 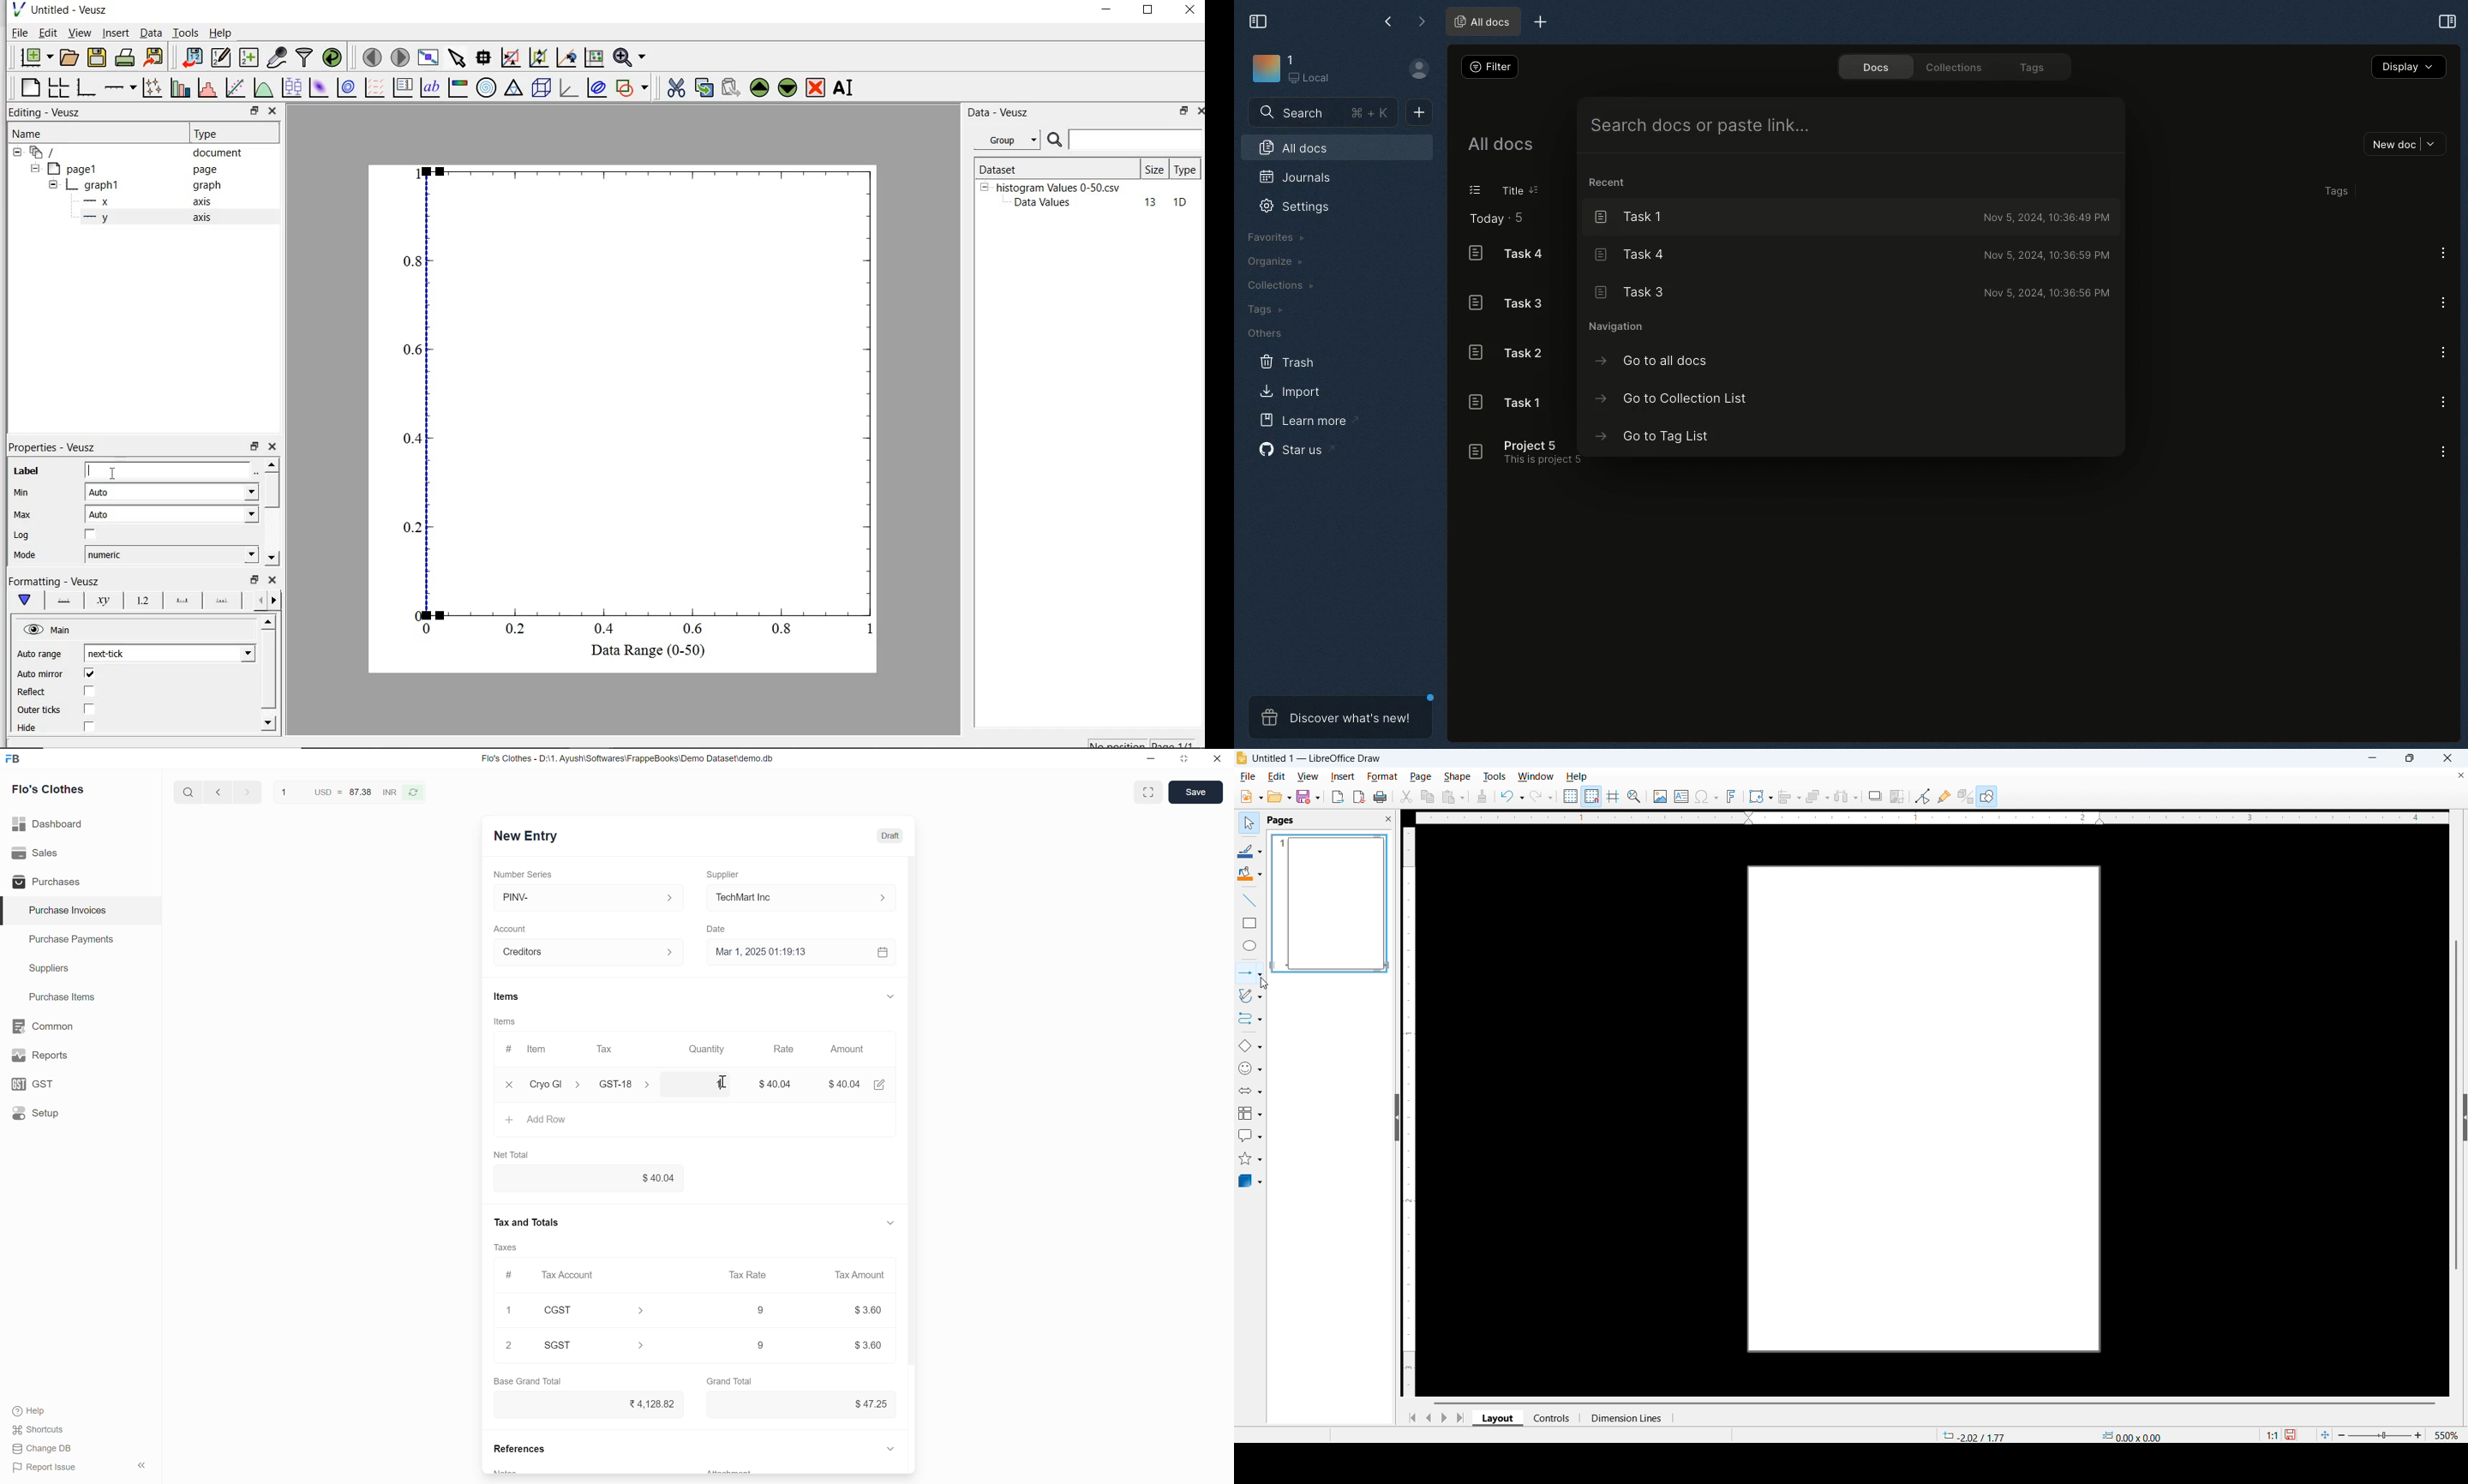 What do you see at coordinates (674, 90) in the screenshot?
I see `cut the the selected widget` at bounding box center [674, 90].